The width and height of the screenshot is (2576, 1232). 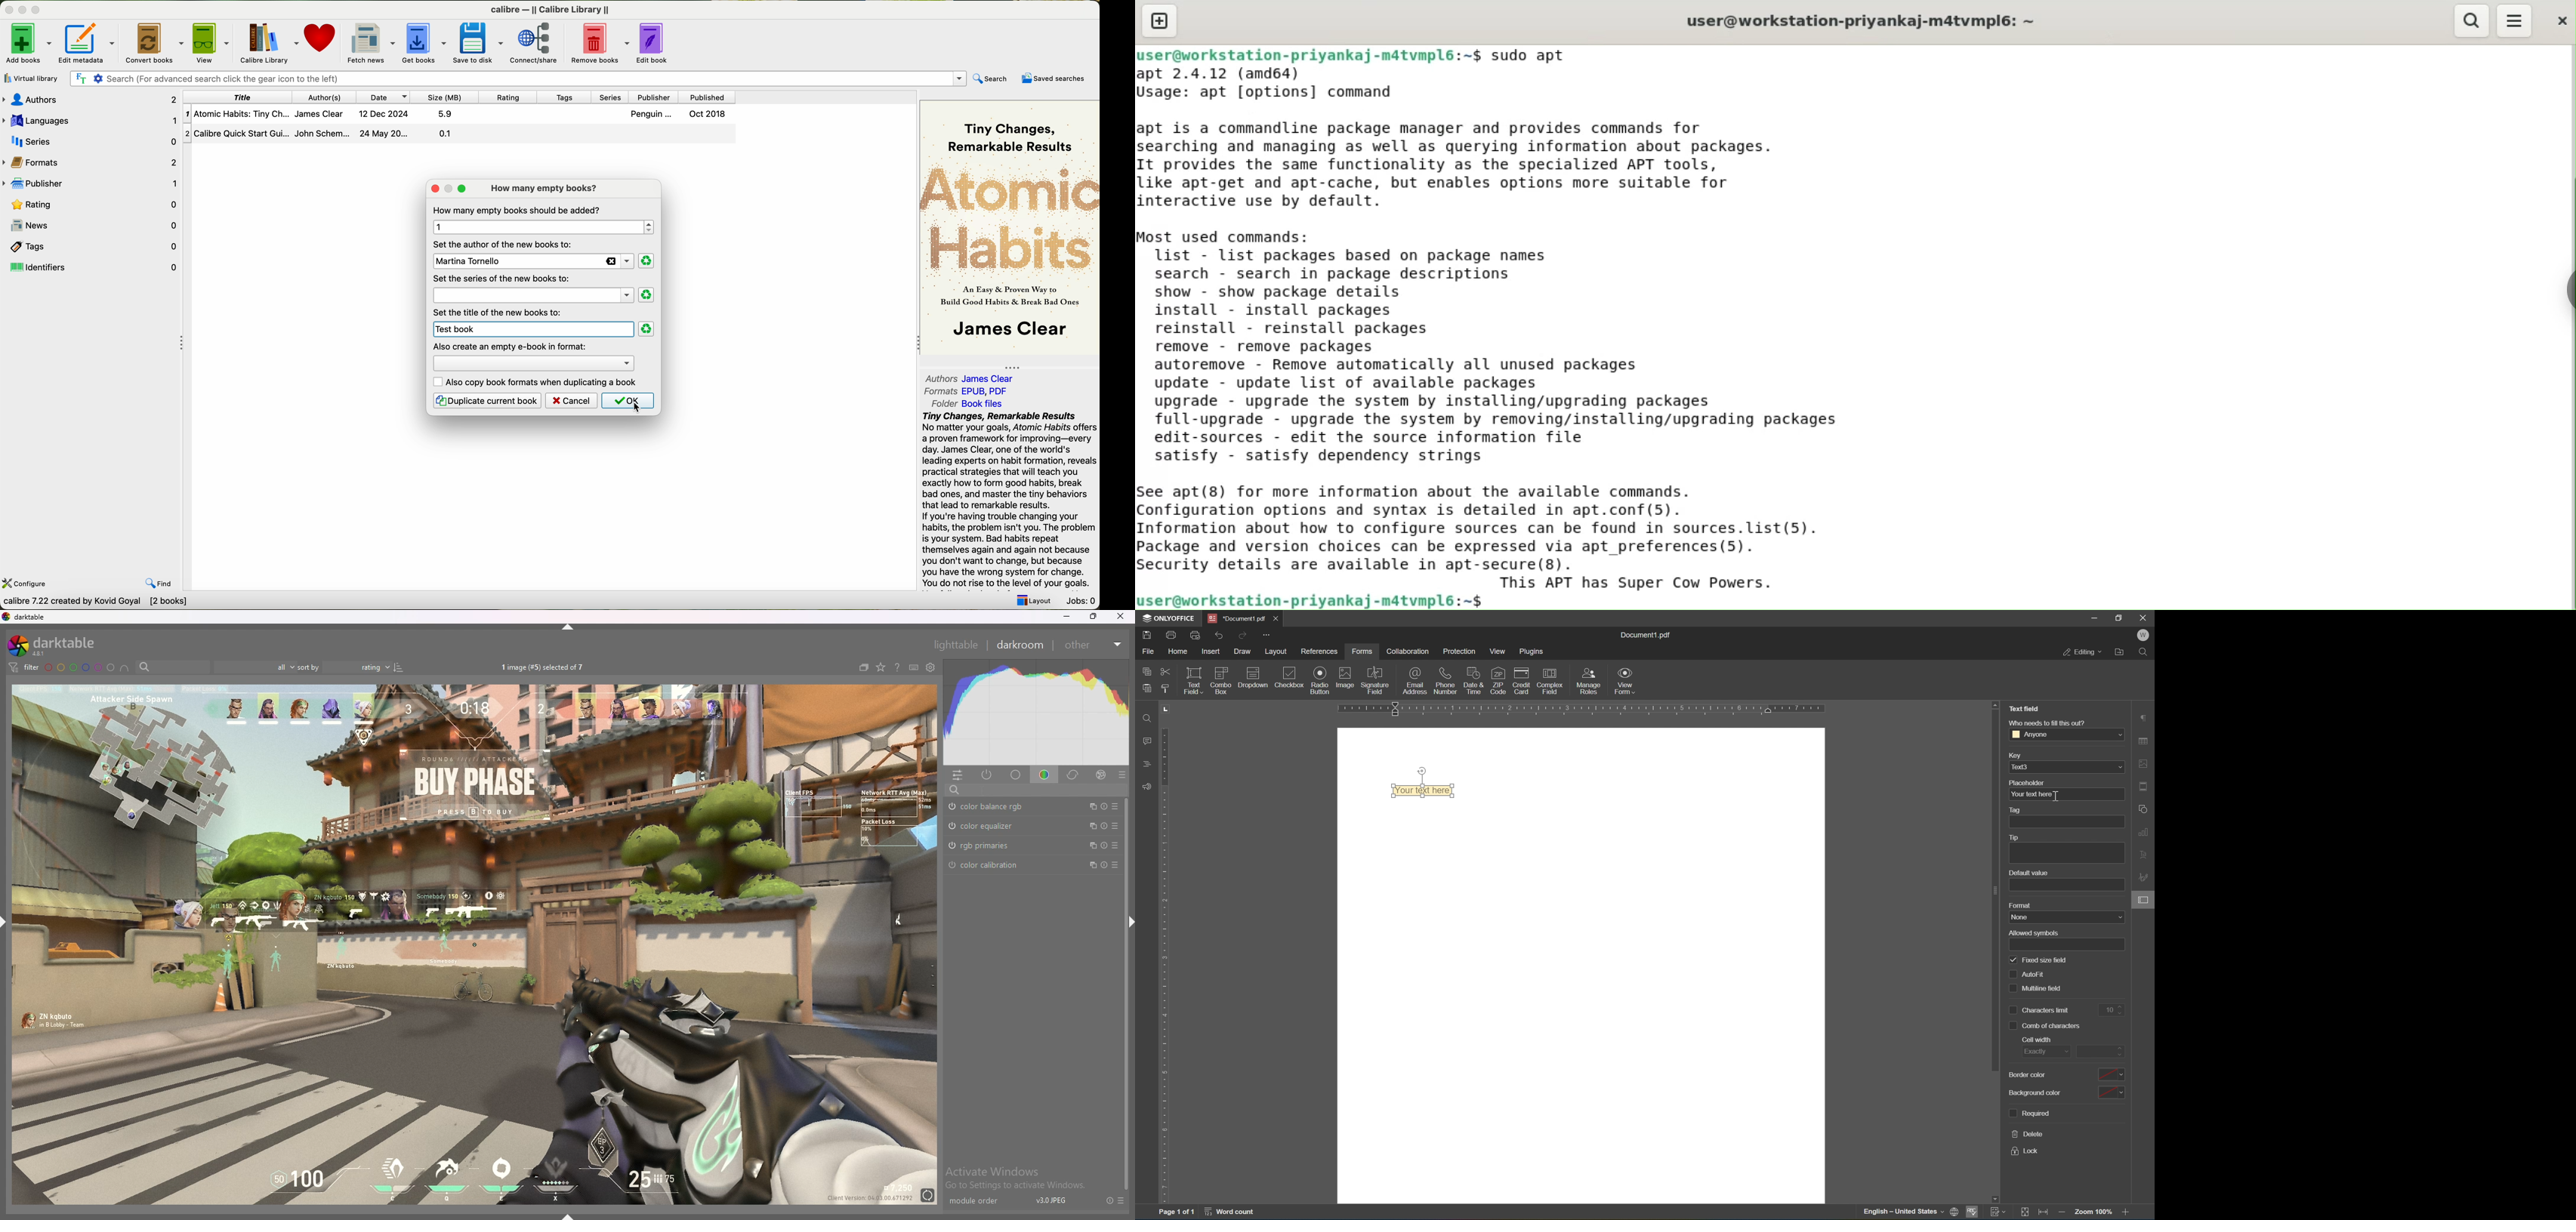 What do you see at coordinates (1472, 680) in the screenshot?
I see `date & time` at bounding box center [1472, 680].